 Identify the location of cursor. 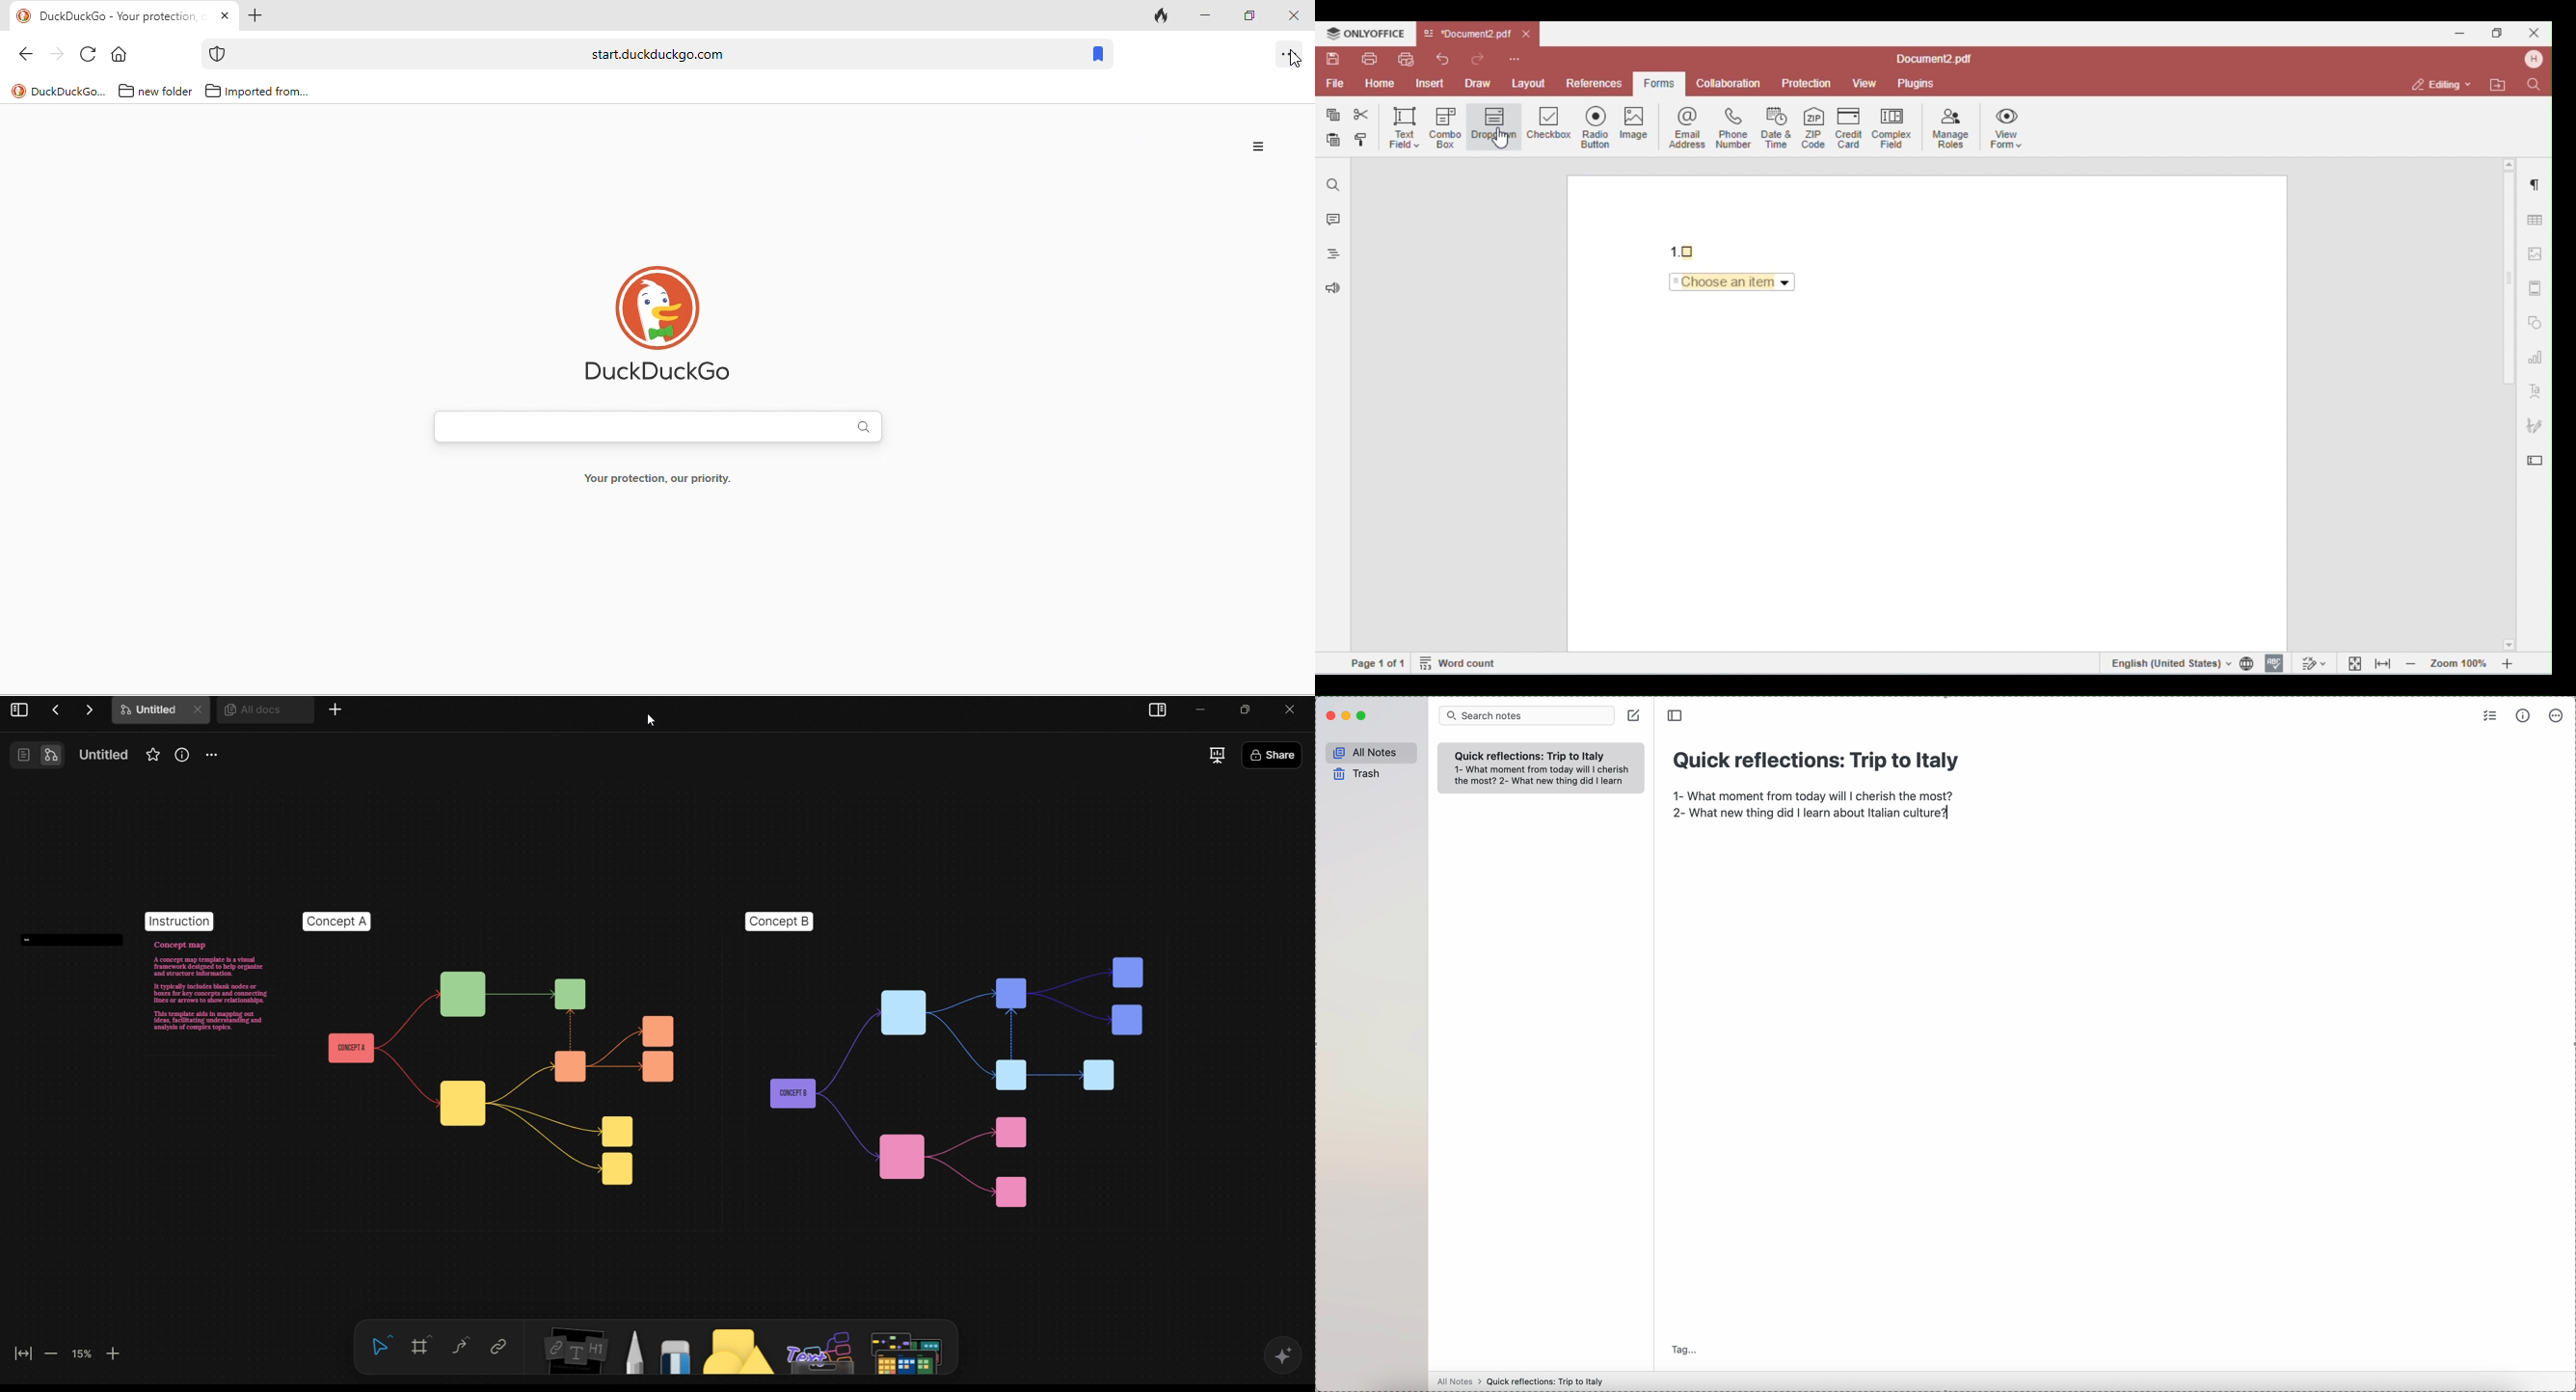
(657, 724).